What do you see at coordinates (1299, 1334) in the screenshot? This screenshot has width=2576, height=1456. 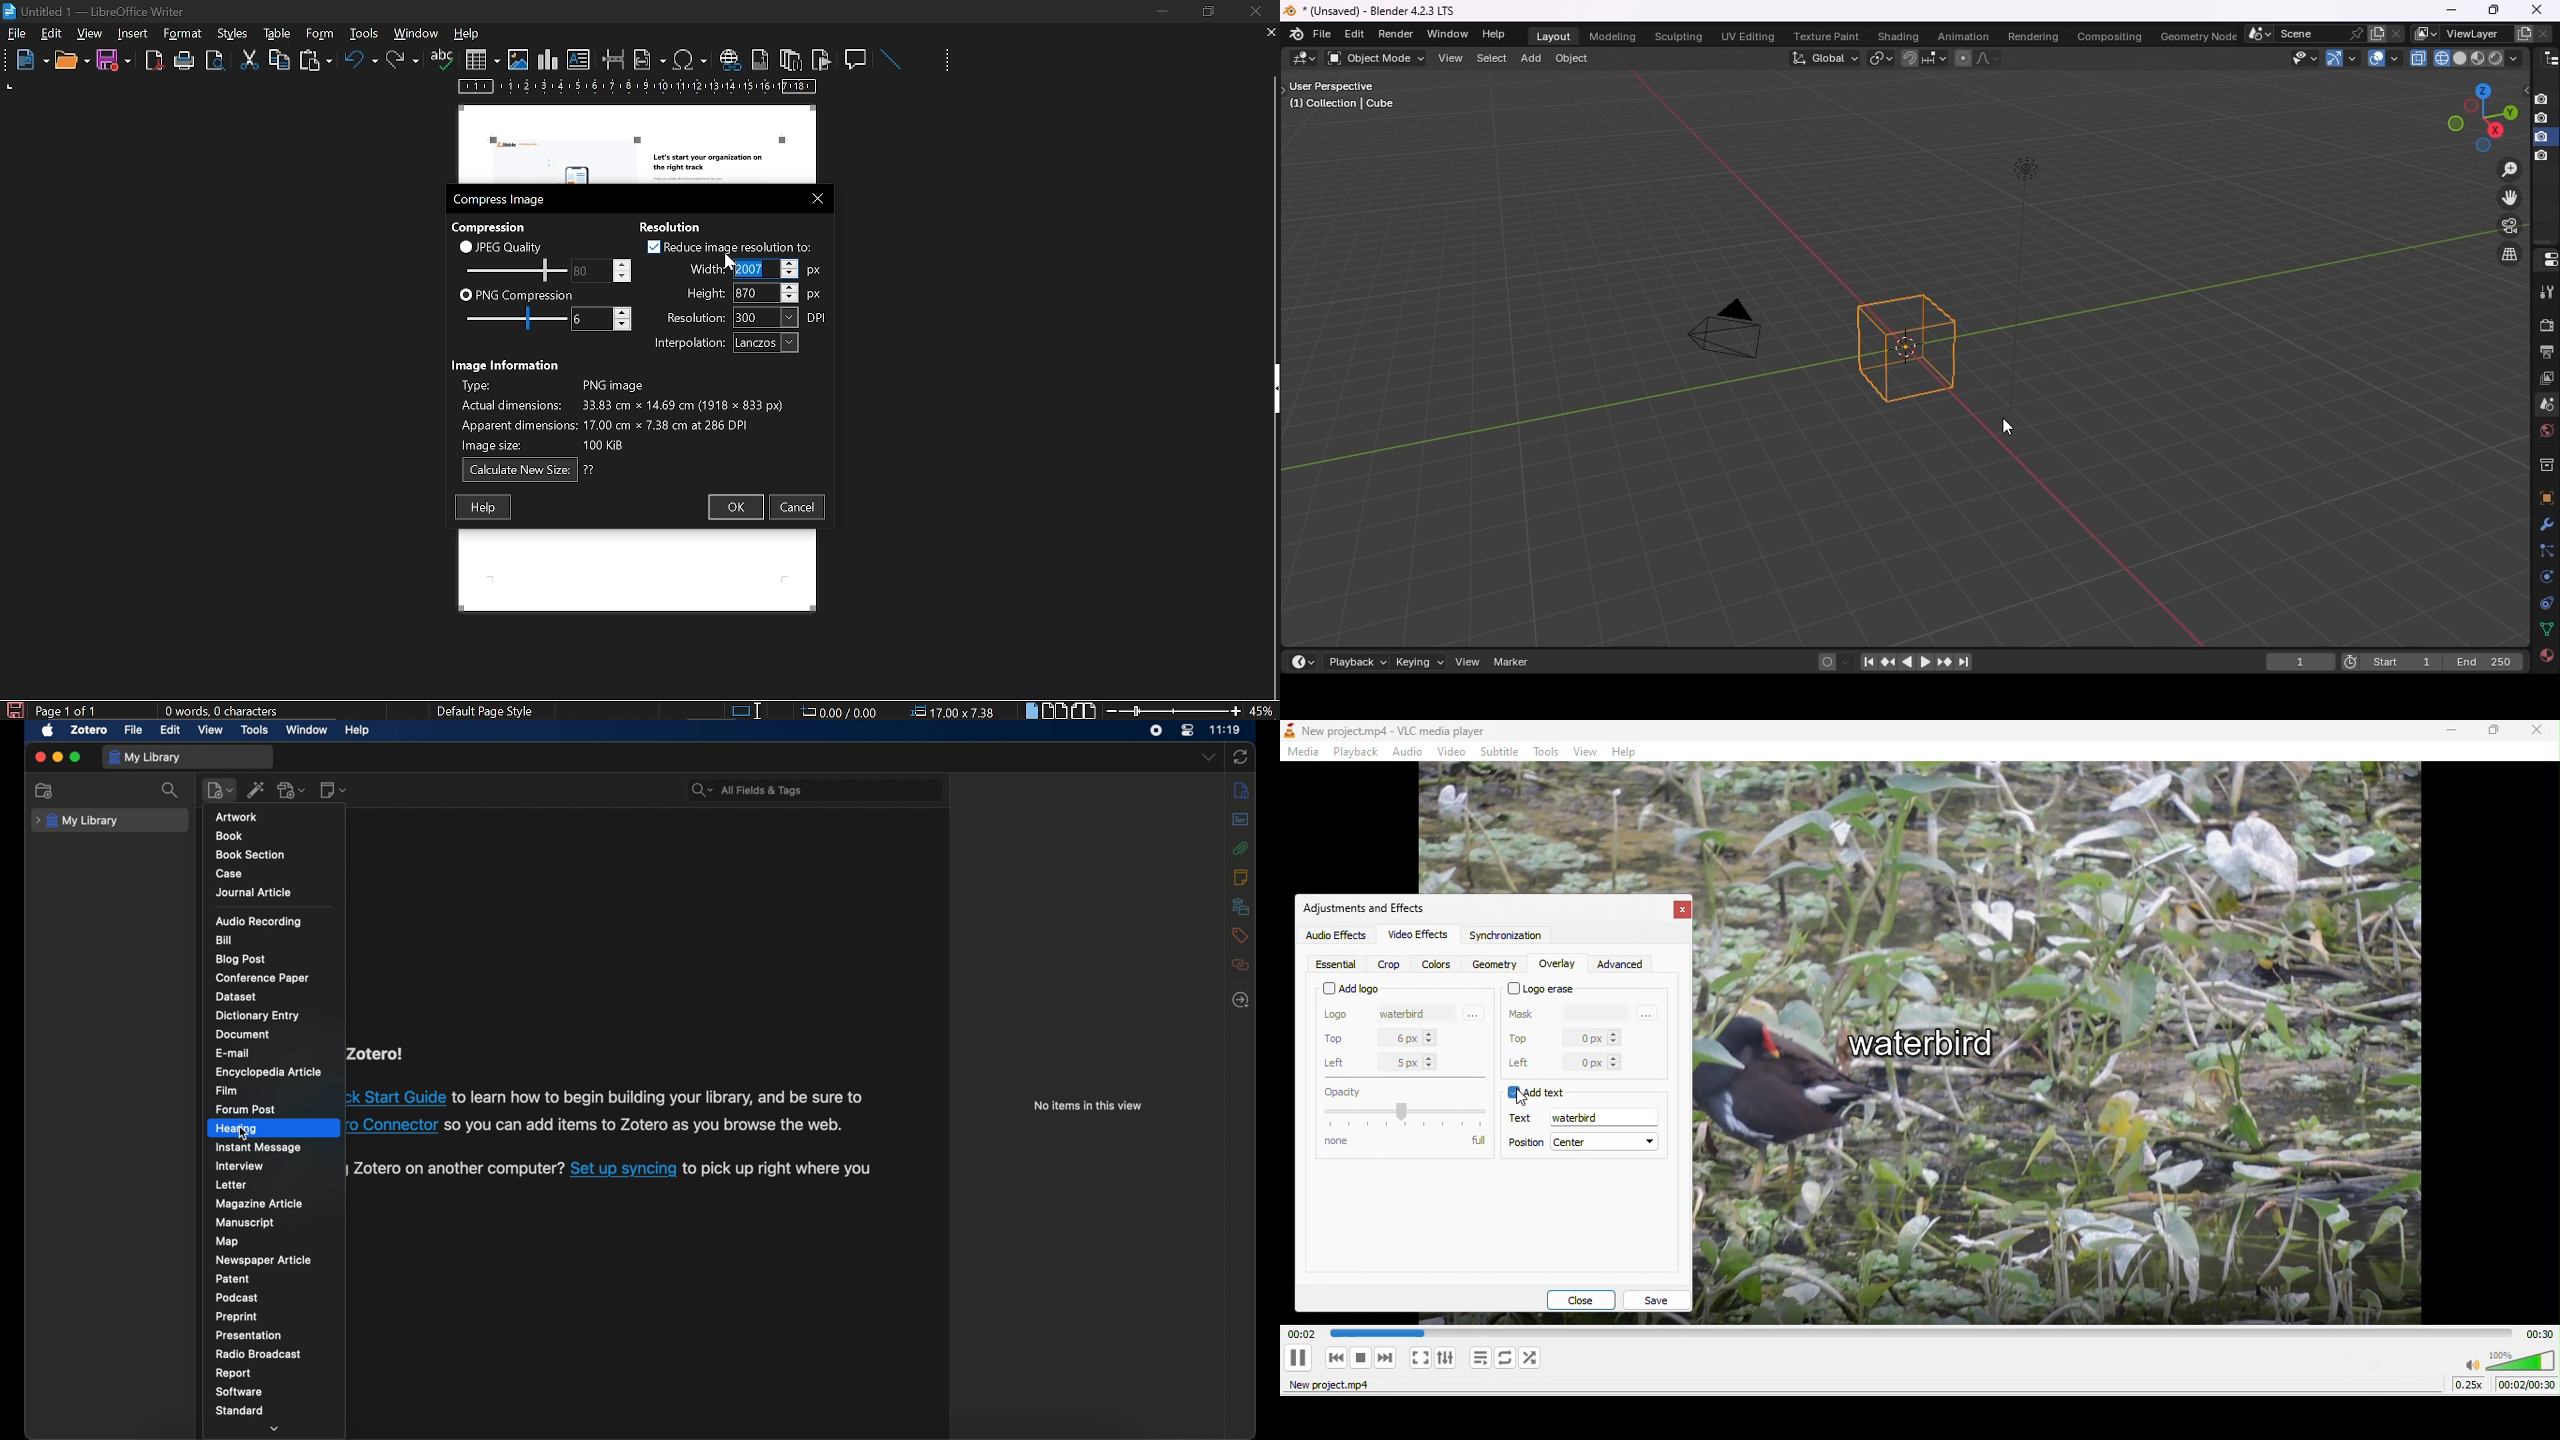 I see `00.02` at bounding box center [1299, 1334].